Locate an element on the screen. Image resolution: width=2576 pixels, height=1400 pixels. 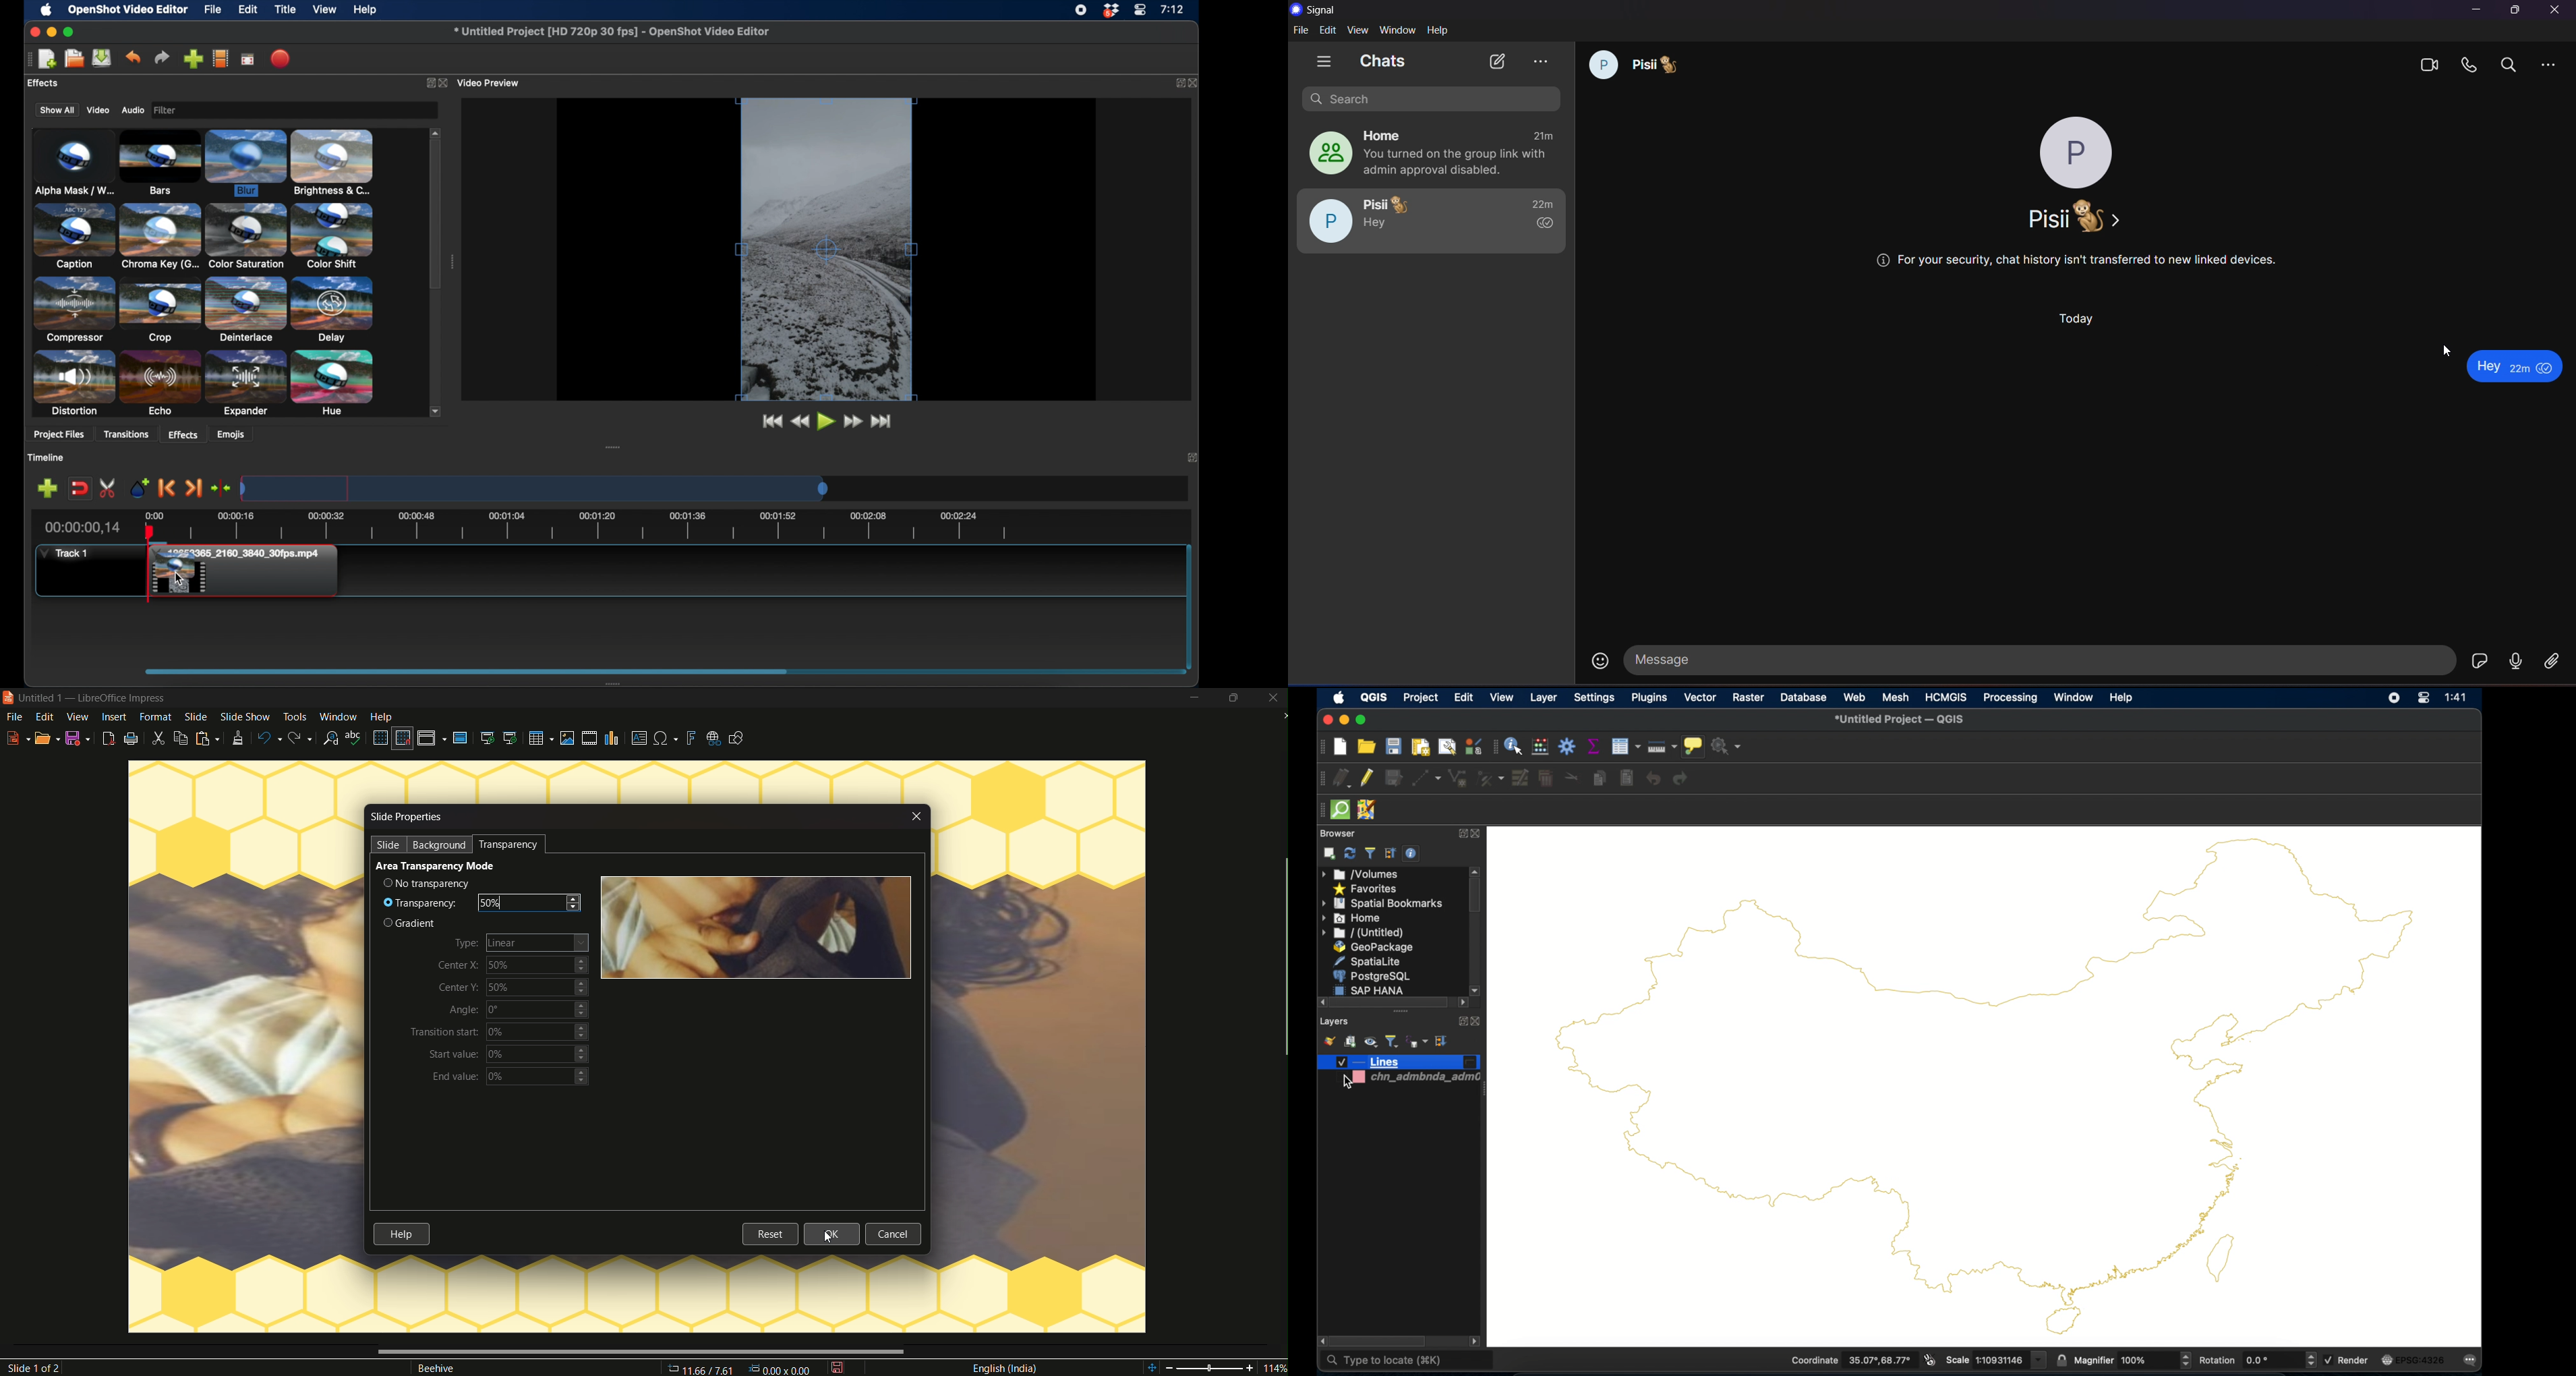
brightness & contrast is located at coordinates (332, 162).